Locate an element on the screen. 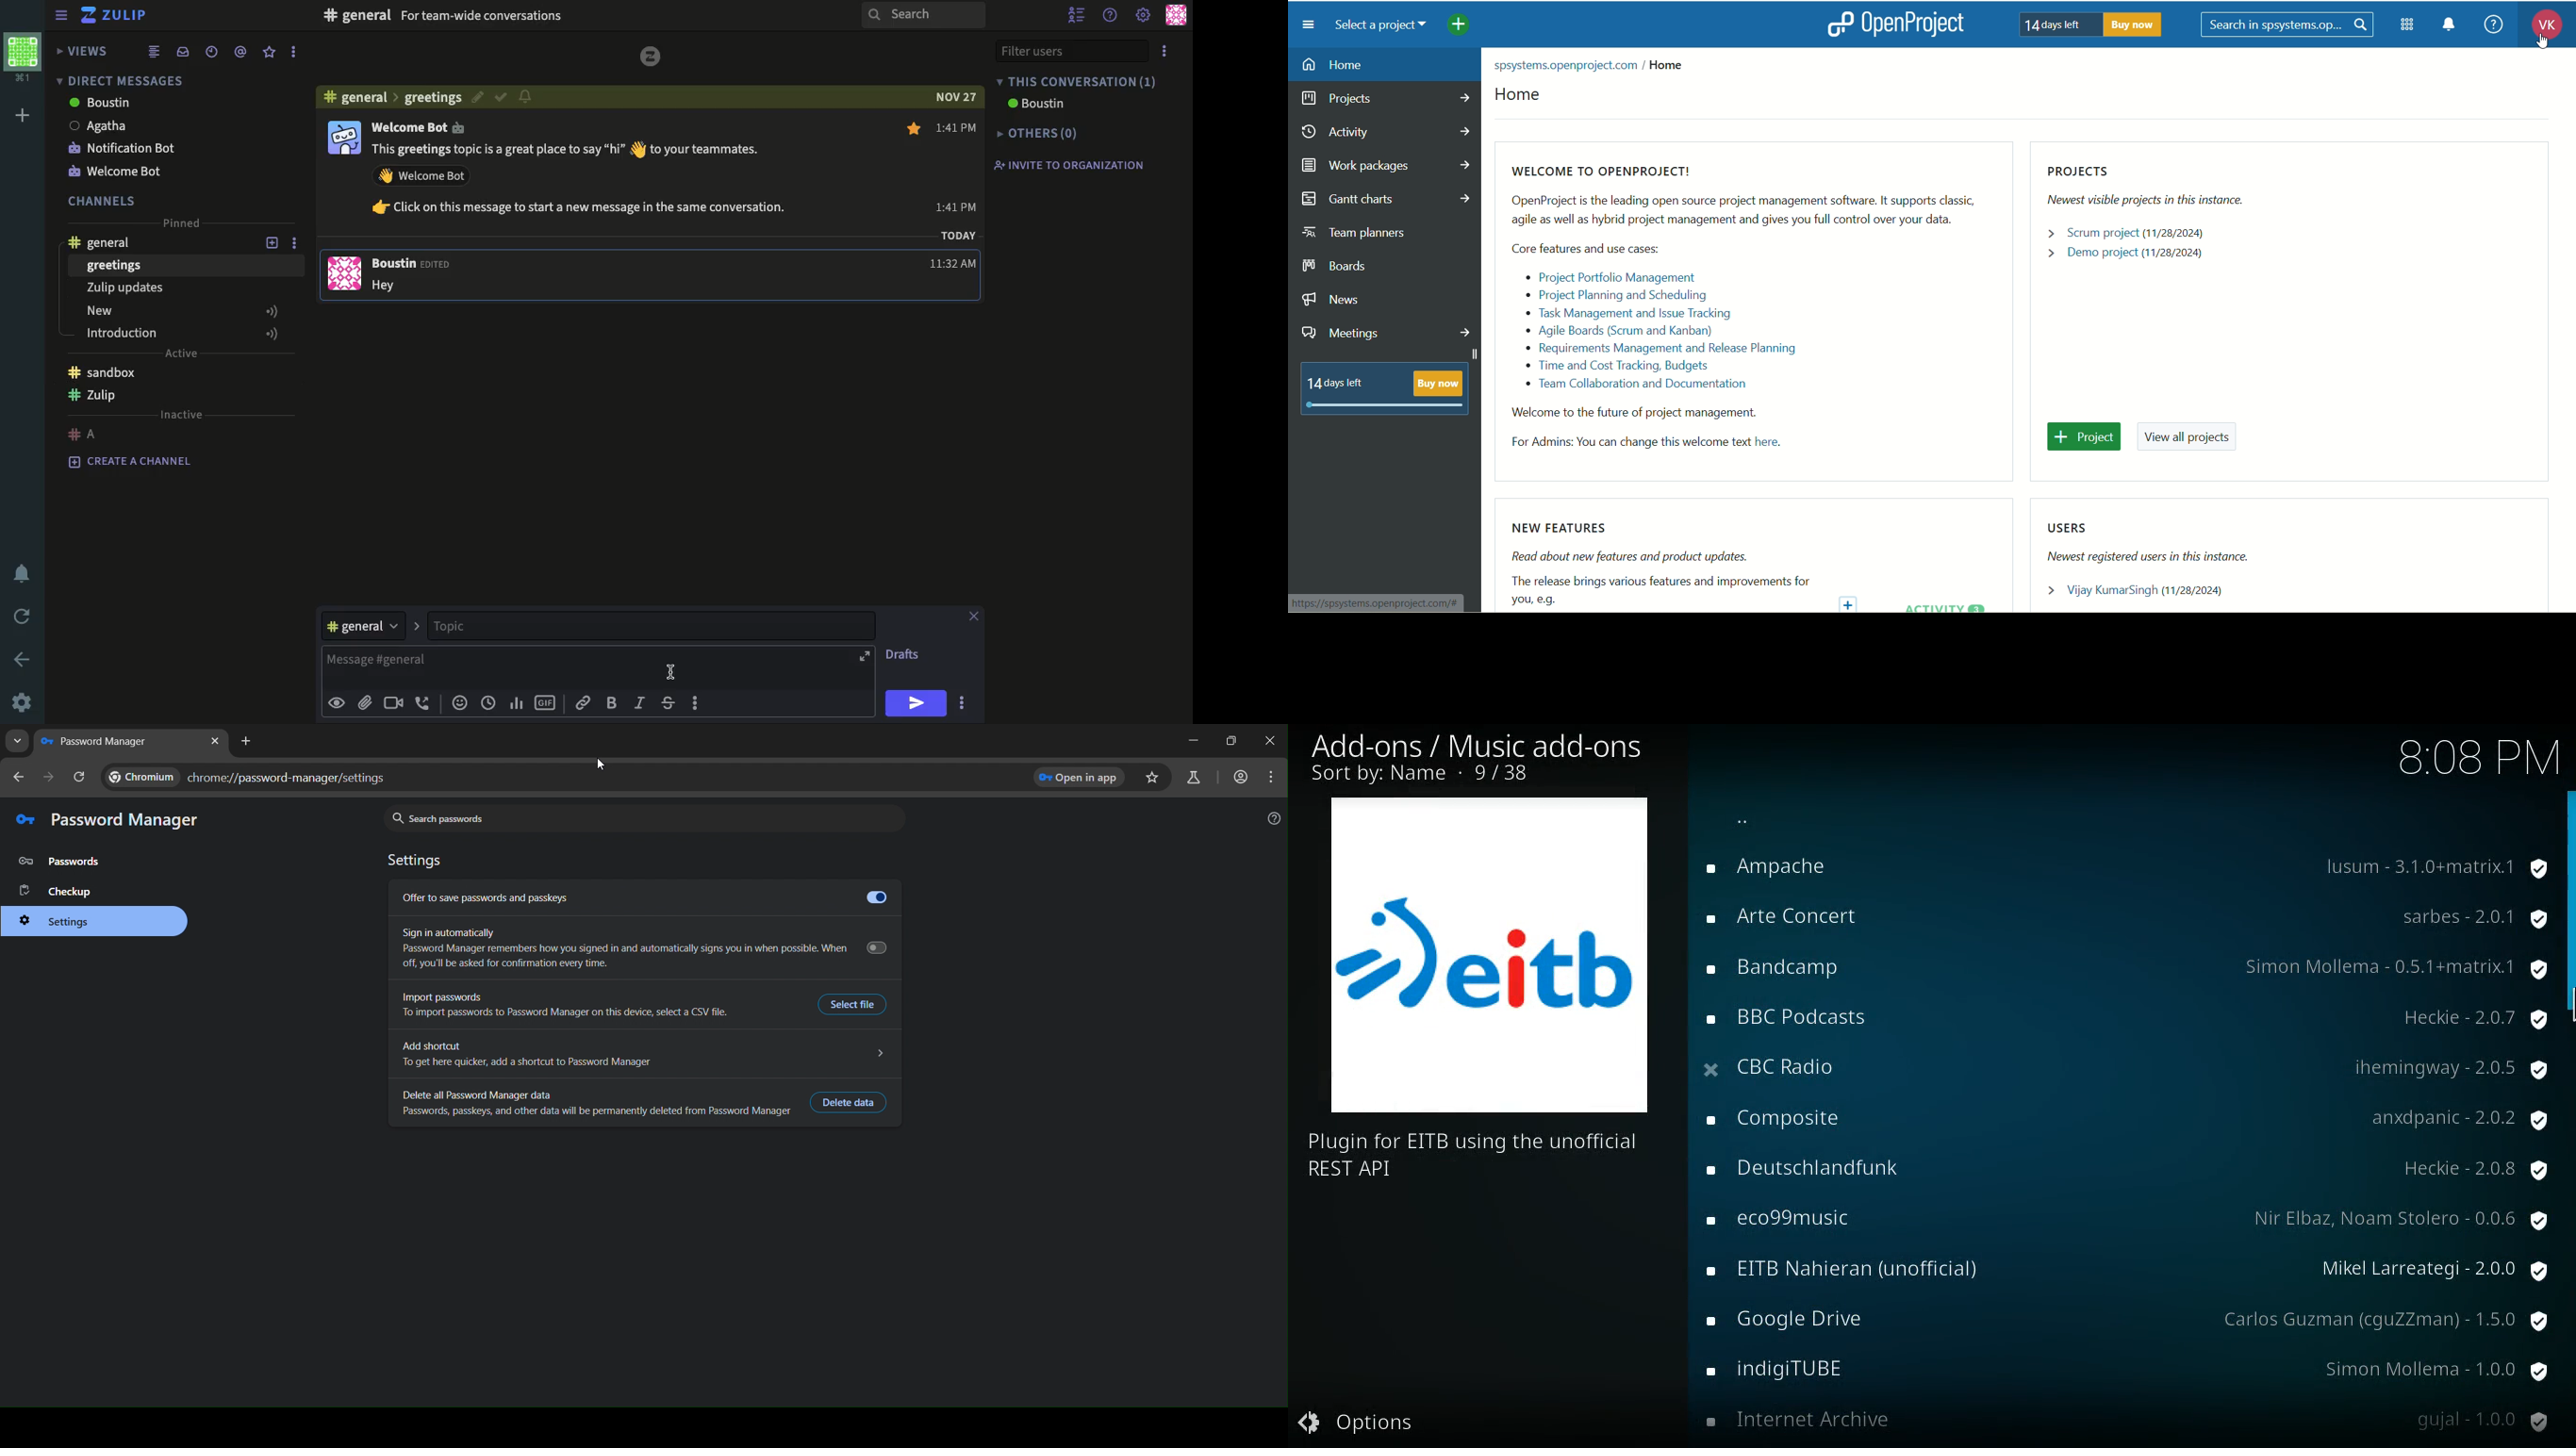 This screenshot has width=2576, height=1456. This greetings topic is a great place to say “hi” § to your teammates.
AY Welcome Bot
fr Click on this message to start a new message in the same conversation. is located at coordinates (583, 181).